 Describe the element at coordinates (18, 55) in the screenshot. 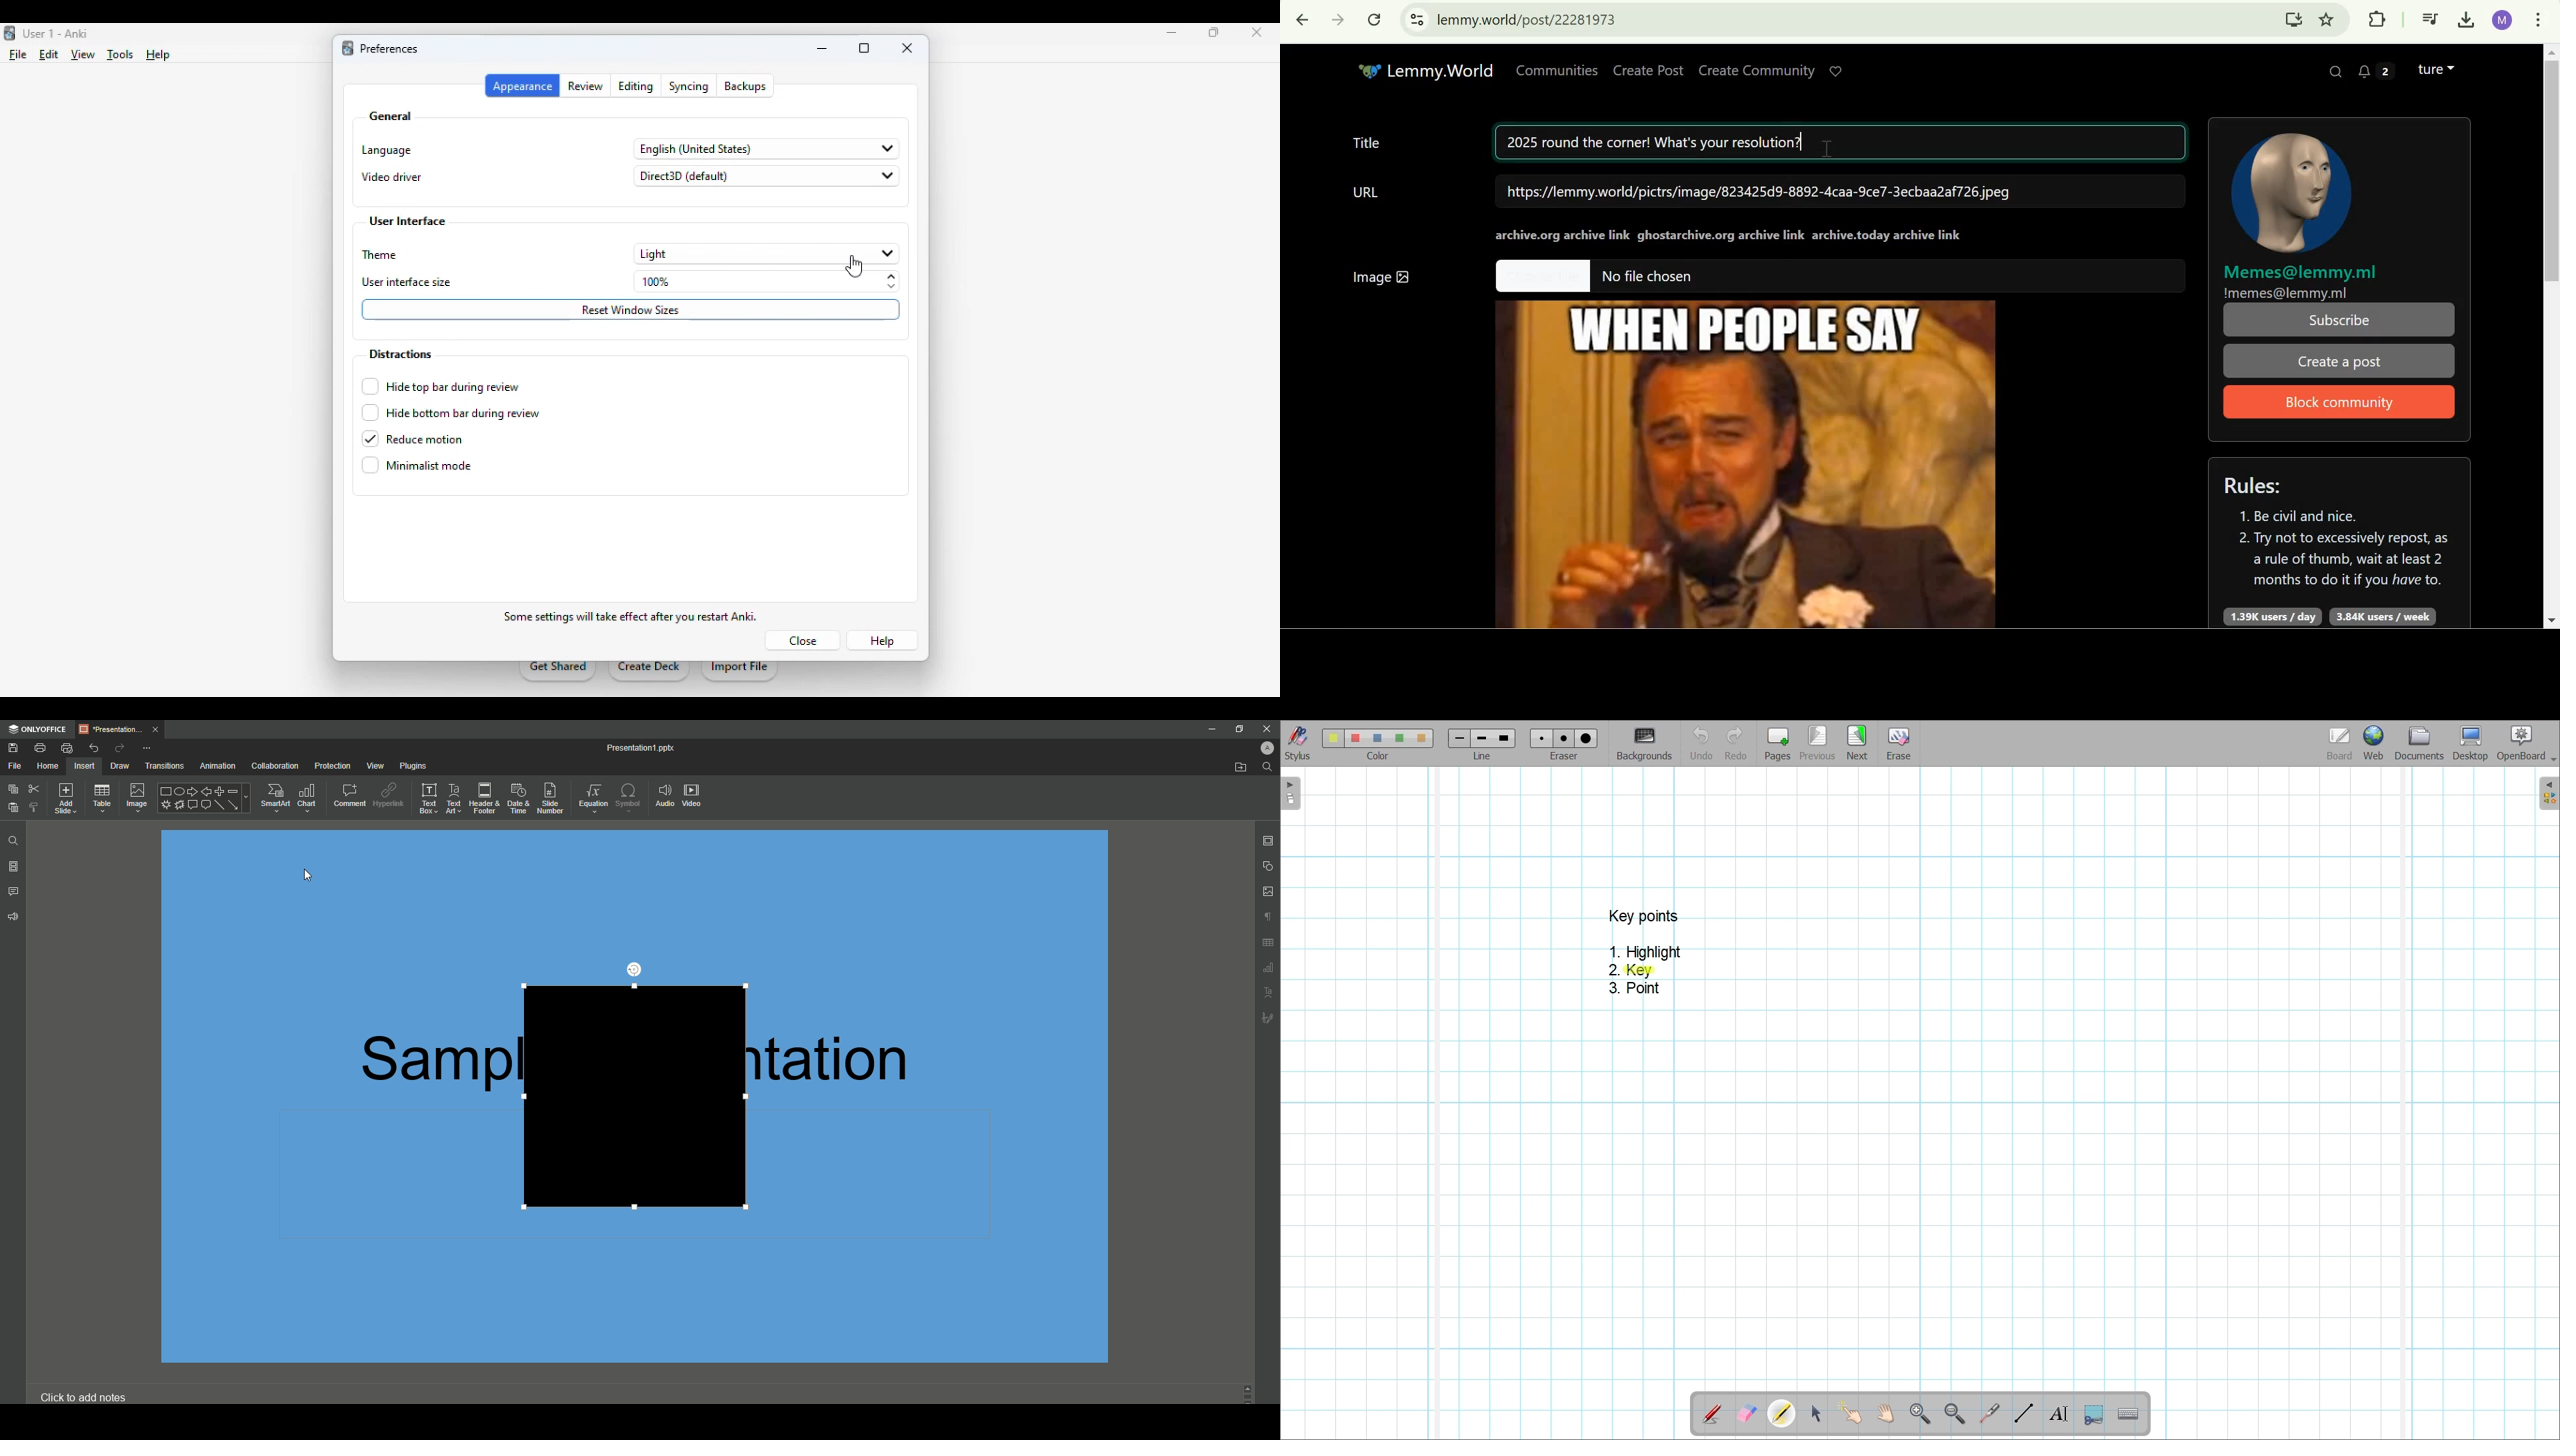

I see `file` at that location.